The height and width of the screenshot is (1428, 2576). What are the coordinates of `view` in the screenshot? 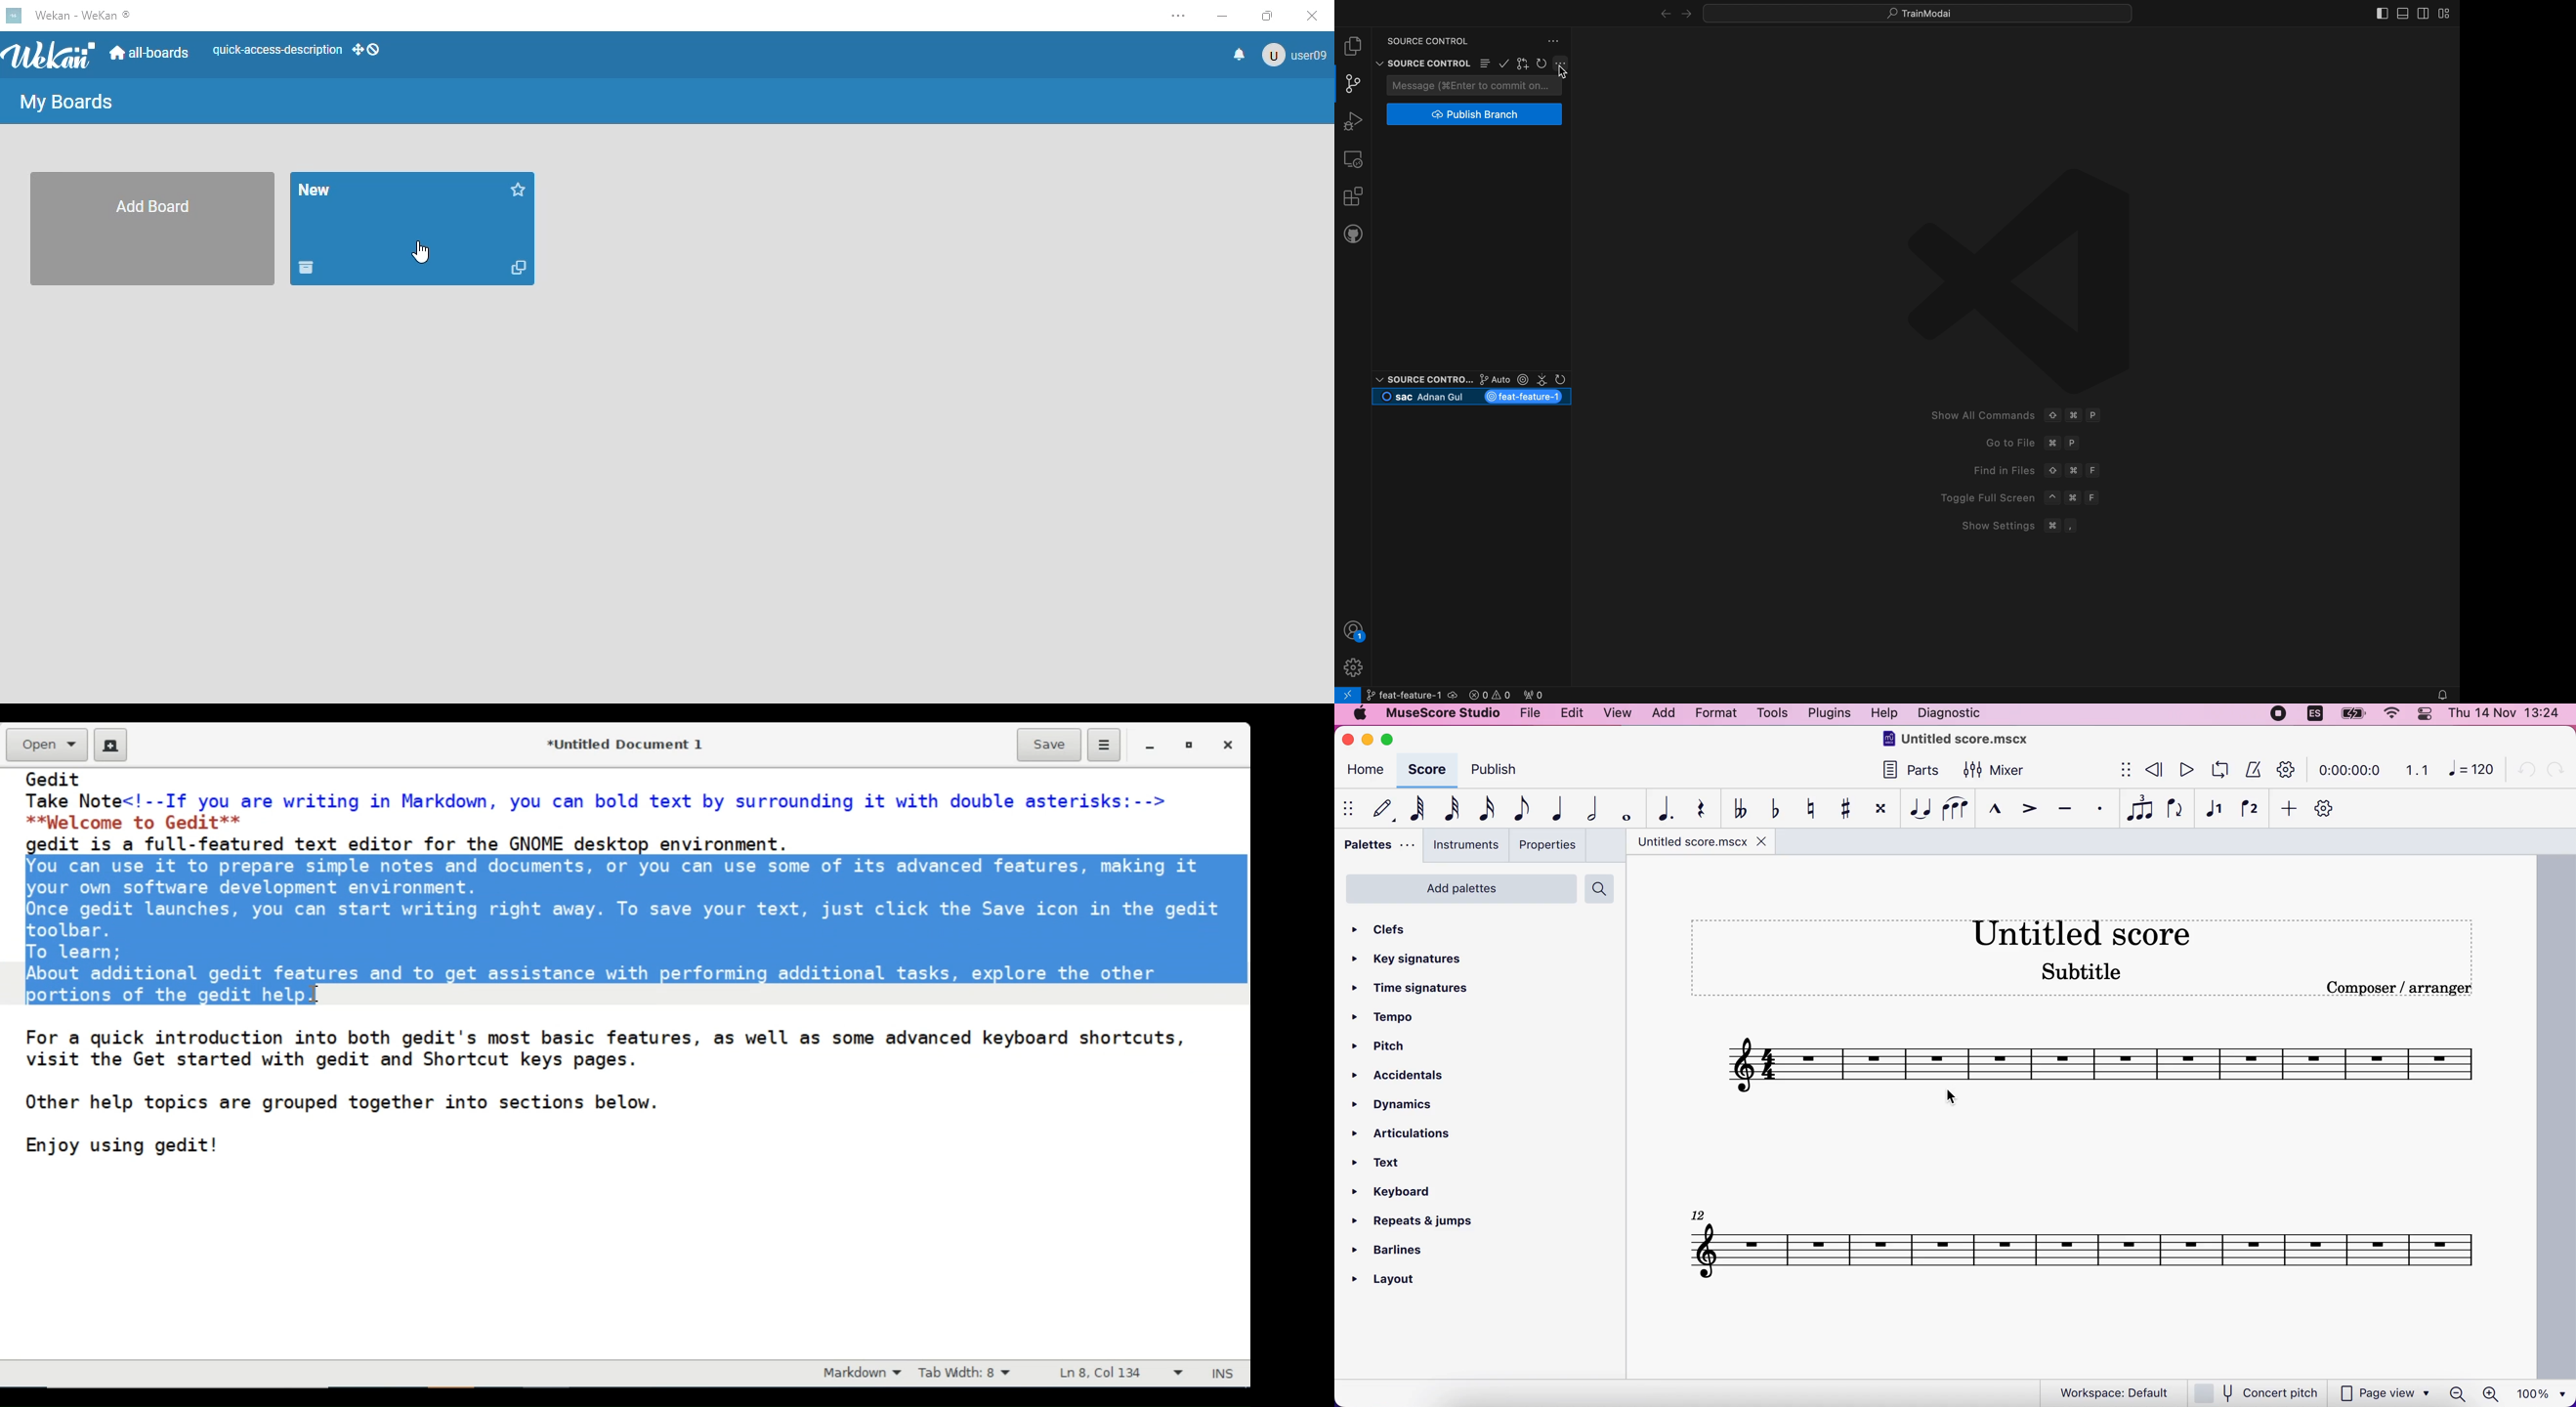 It's located at (1616, 714).